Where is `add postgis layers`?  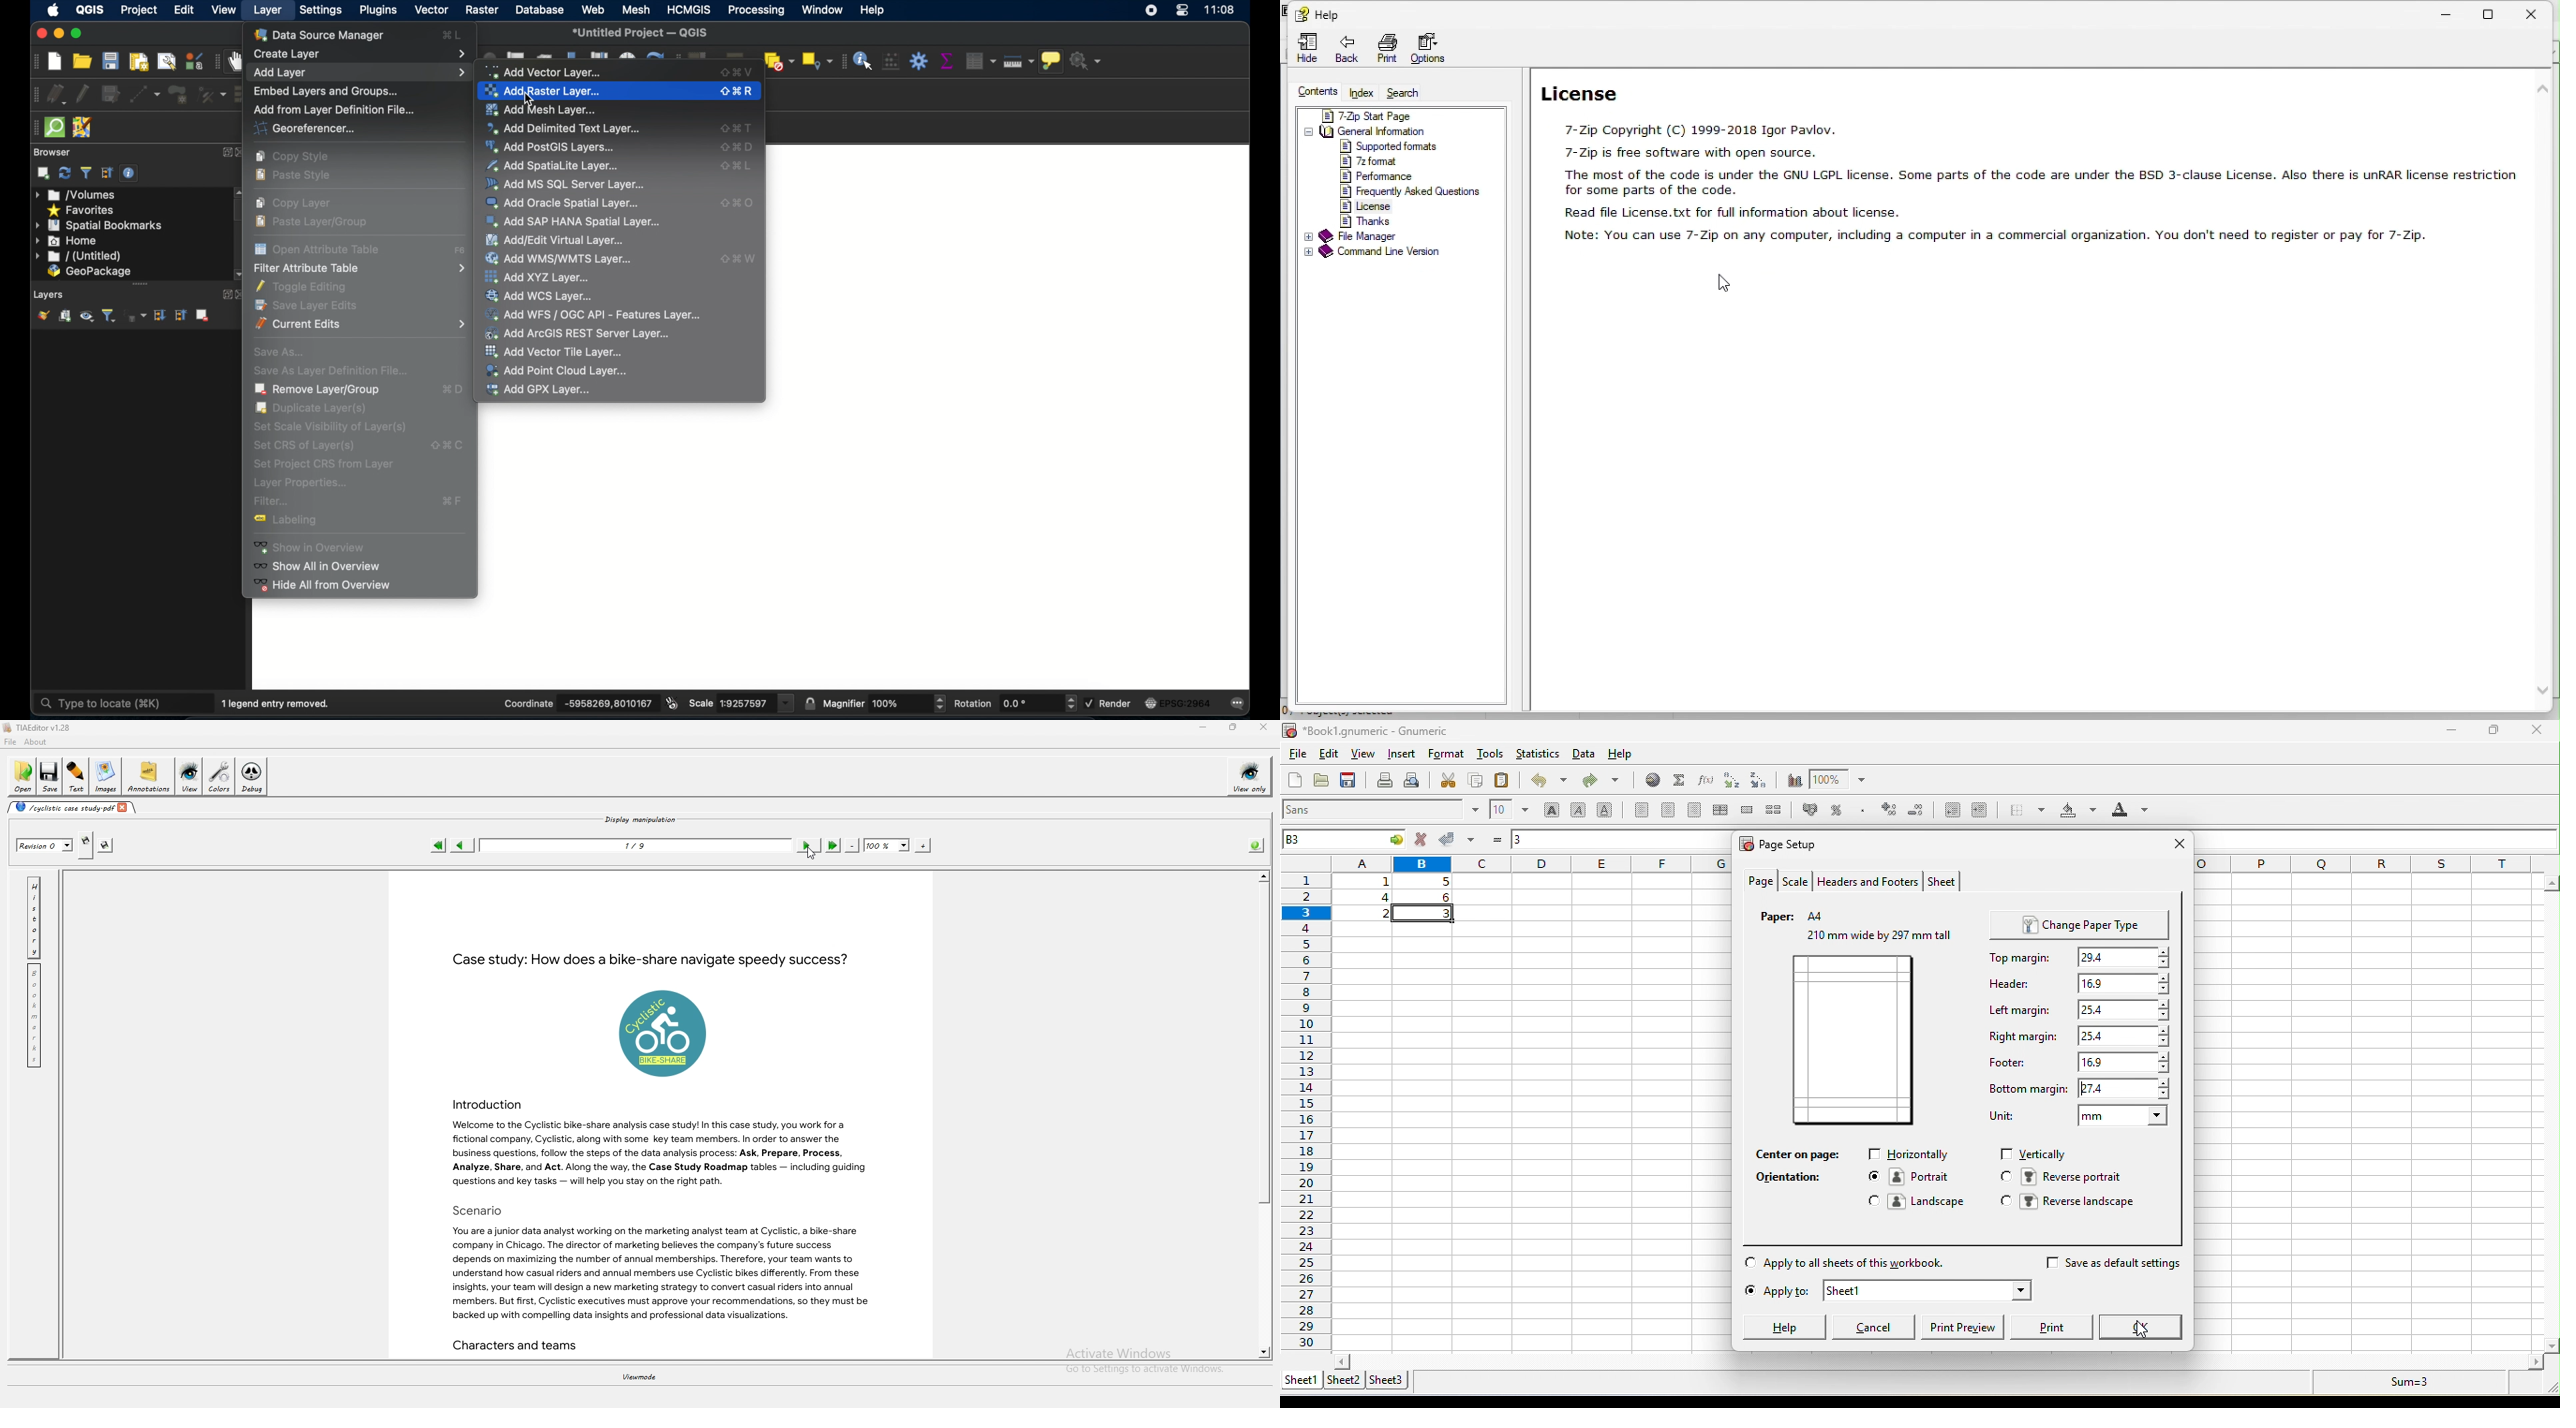 add postgis layers is located at coordinates (553, 147).